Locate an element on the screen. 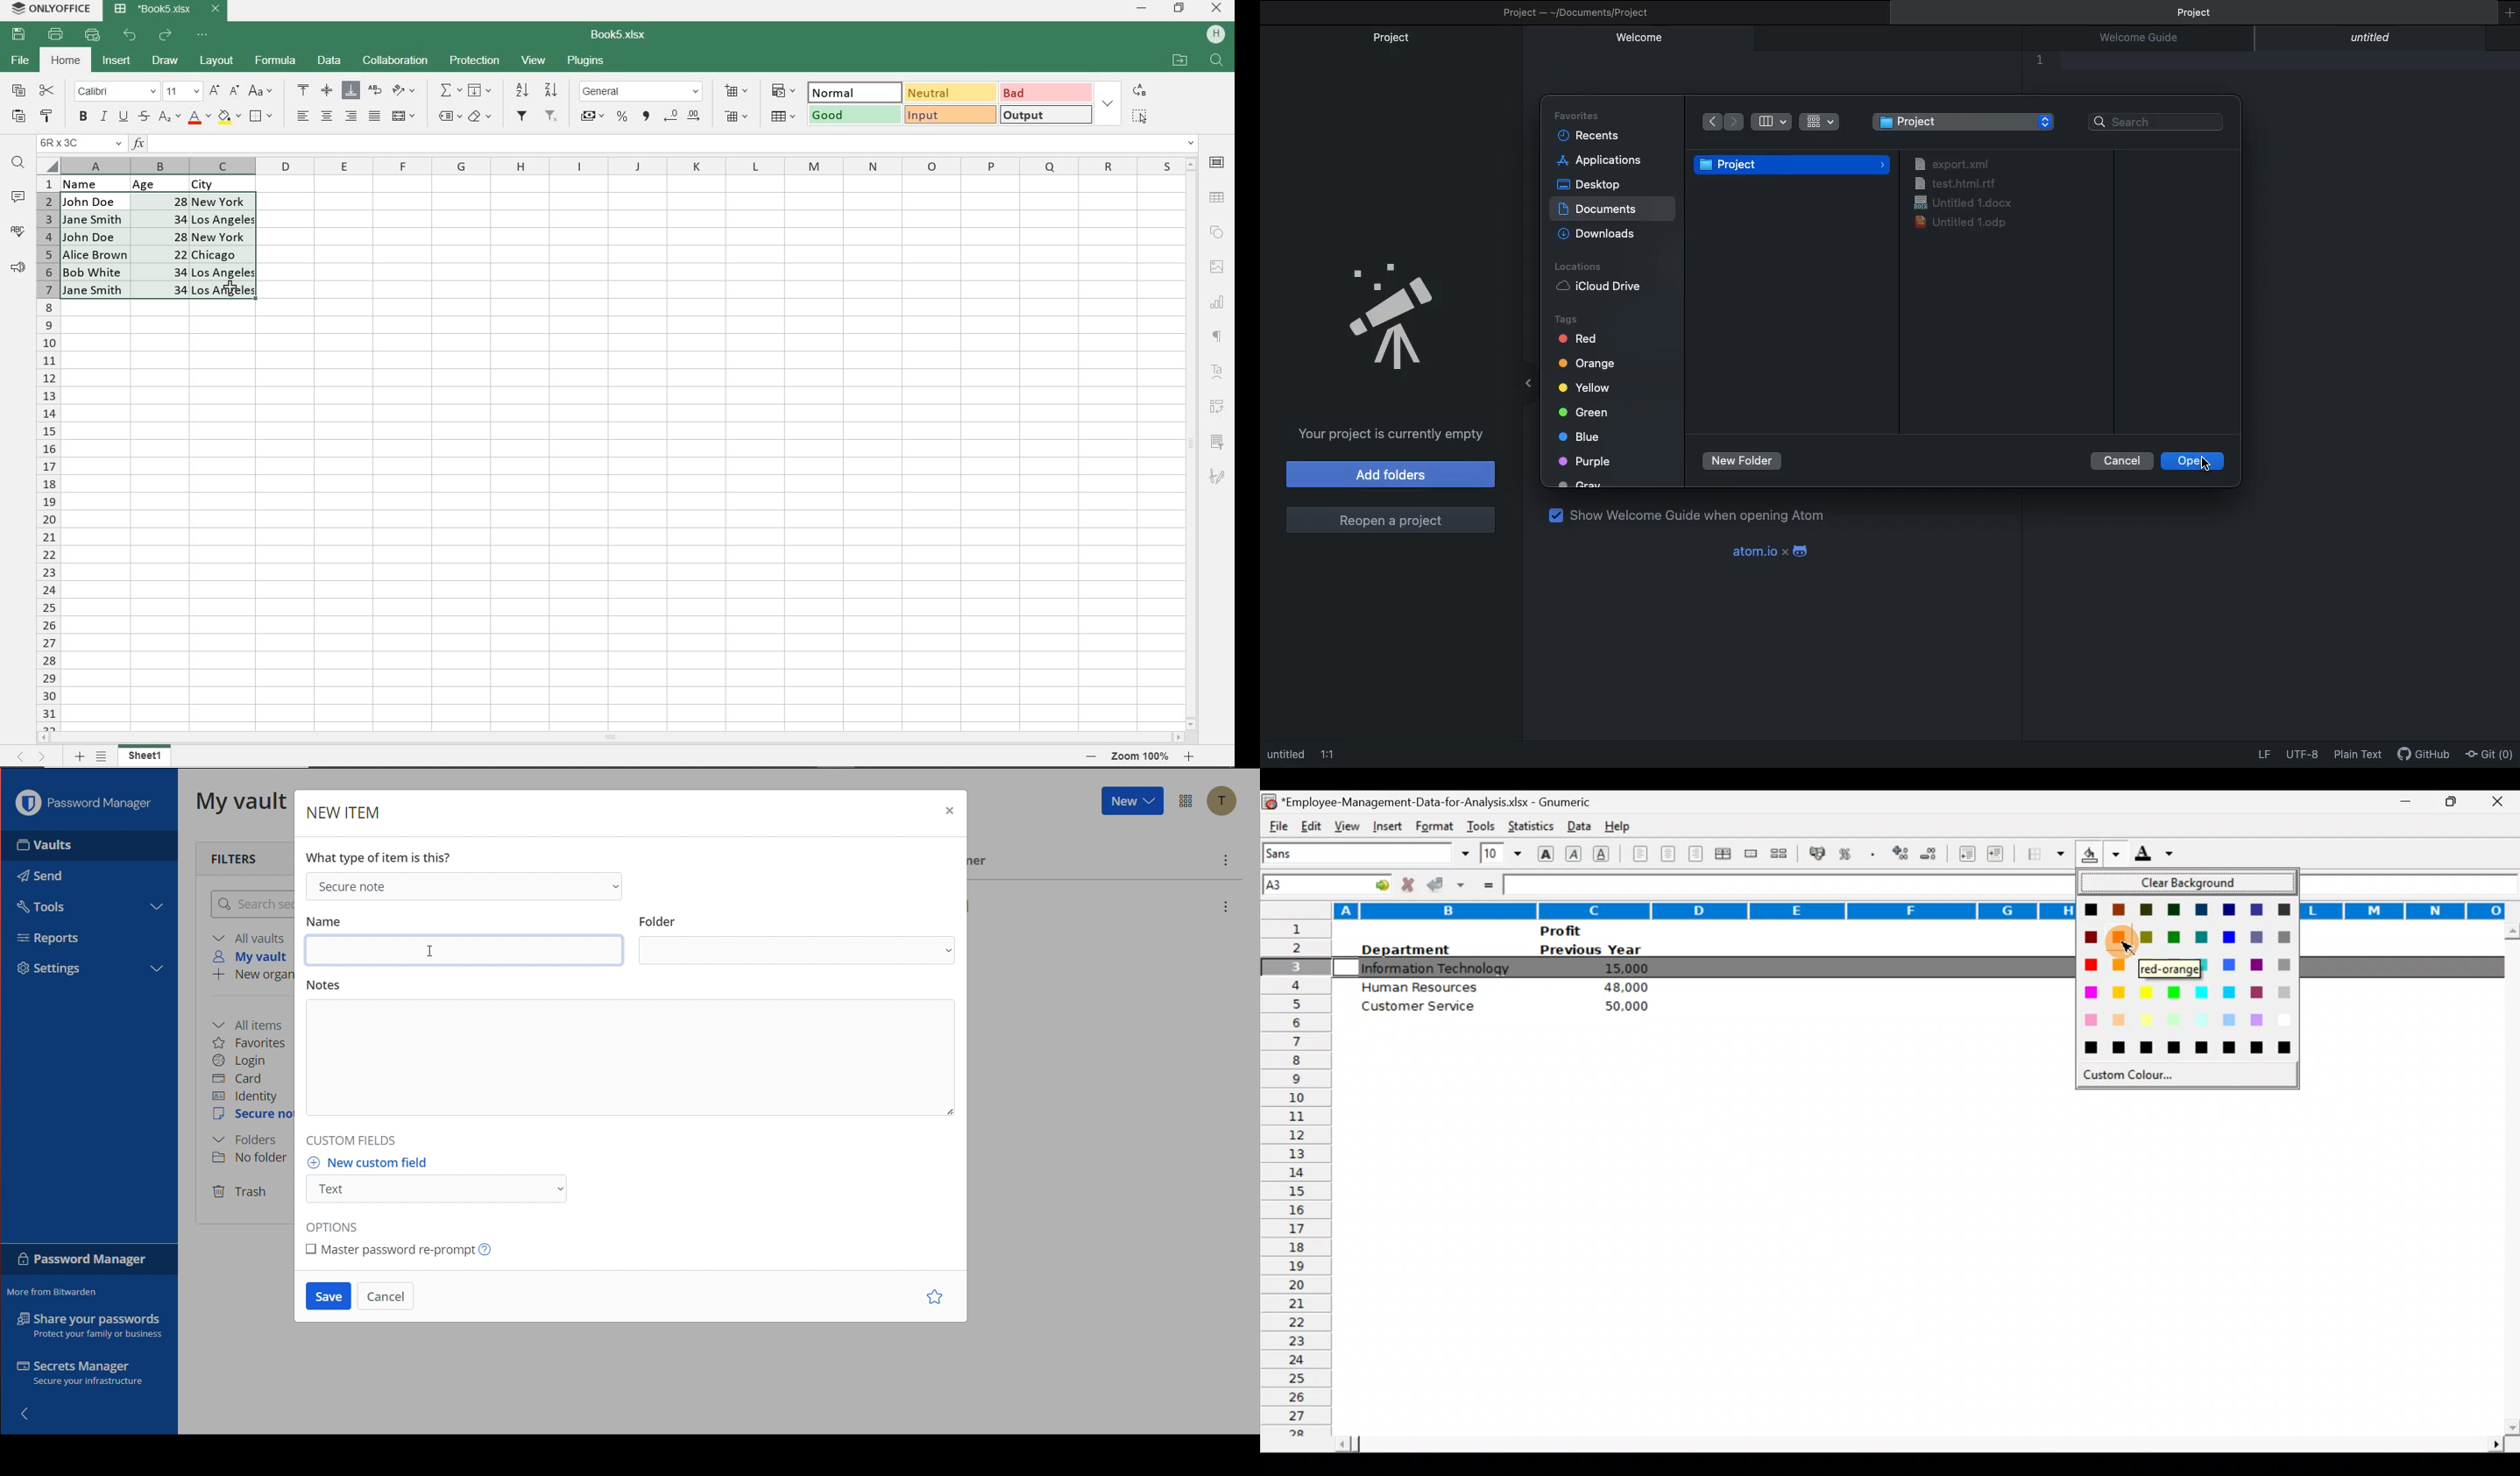 This screenshot has height=1484, width=2520. Password is located at coordinates (83, 1263).